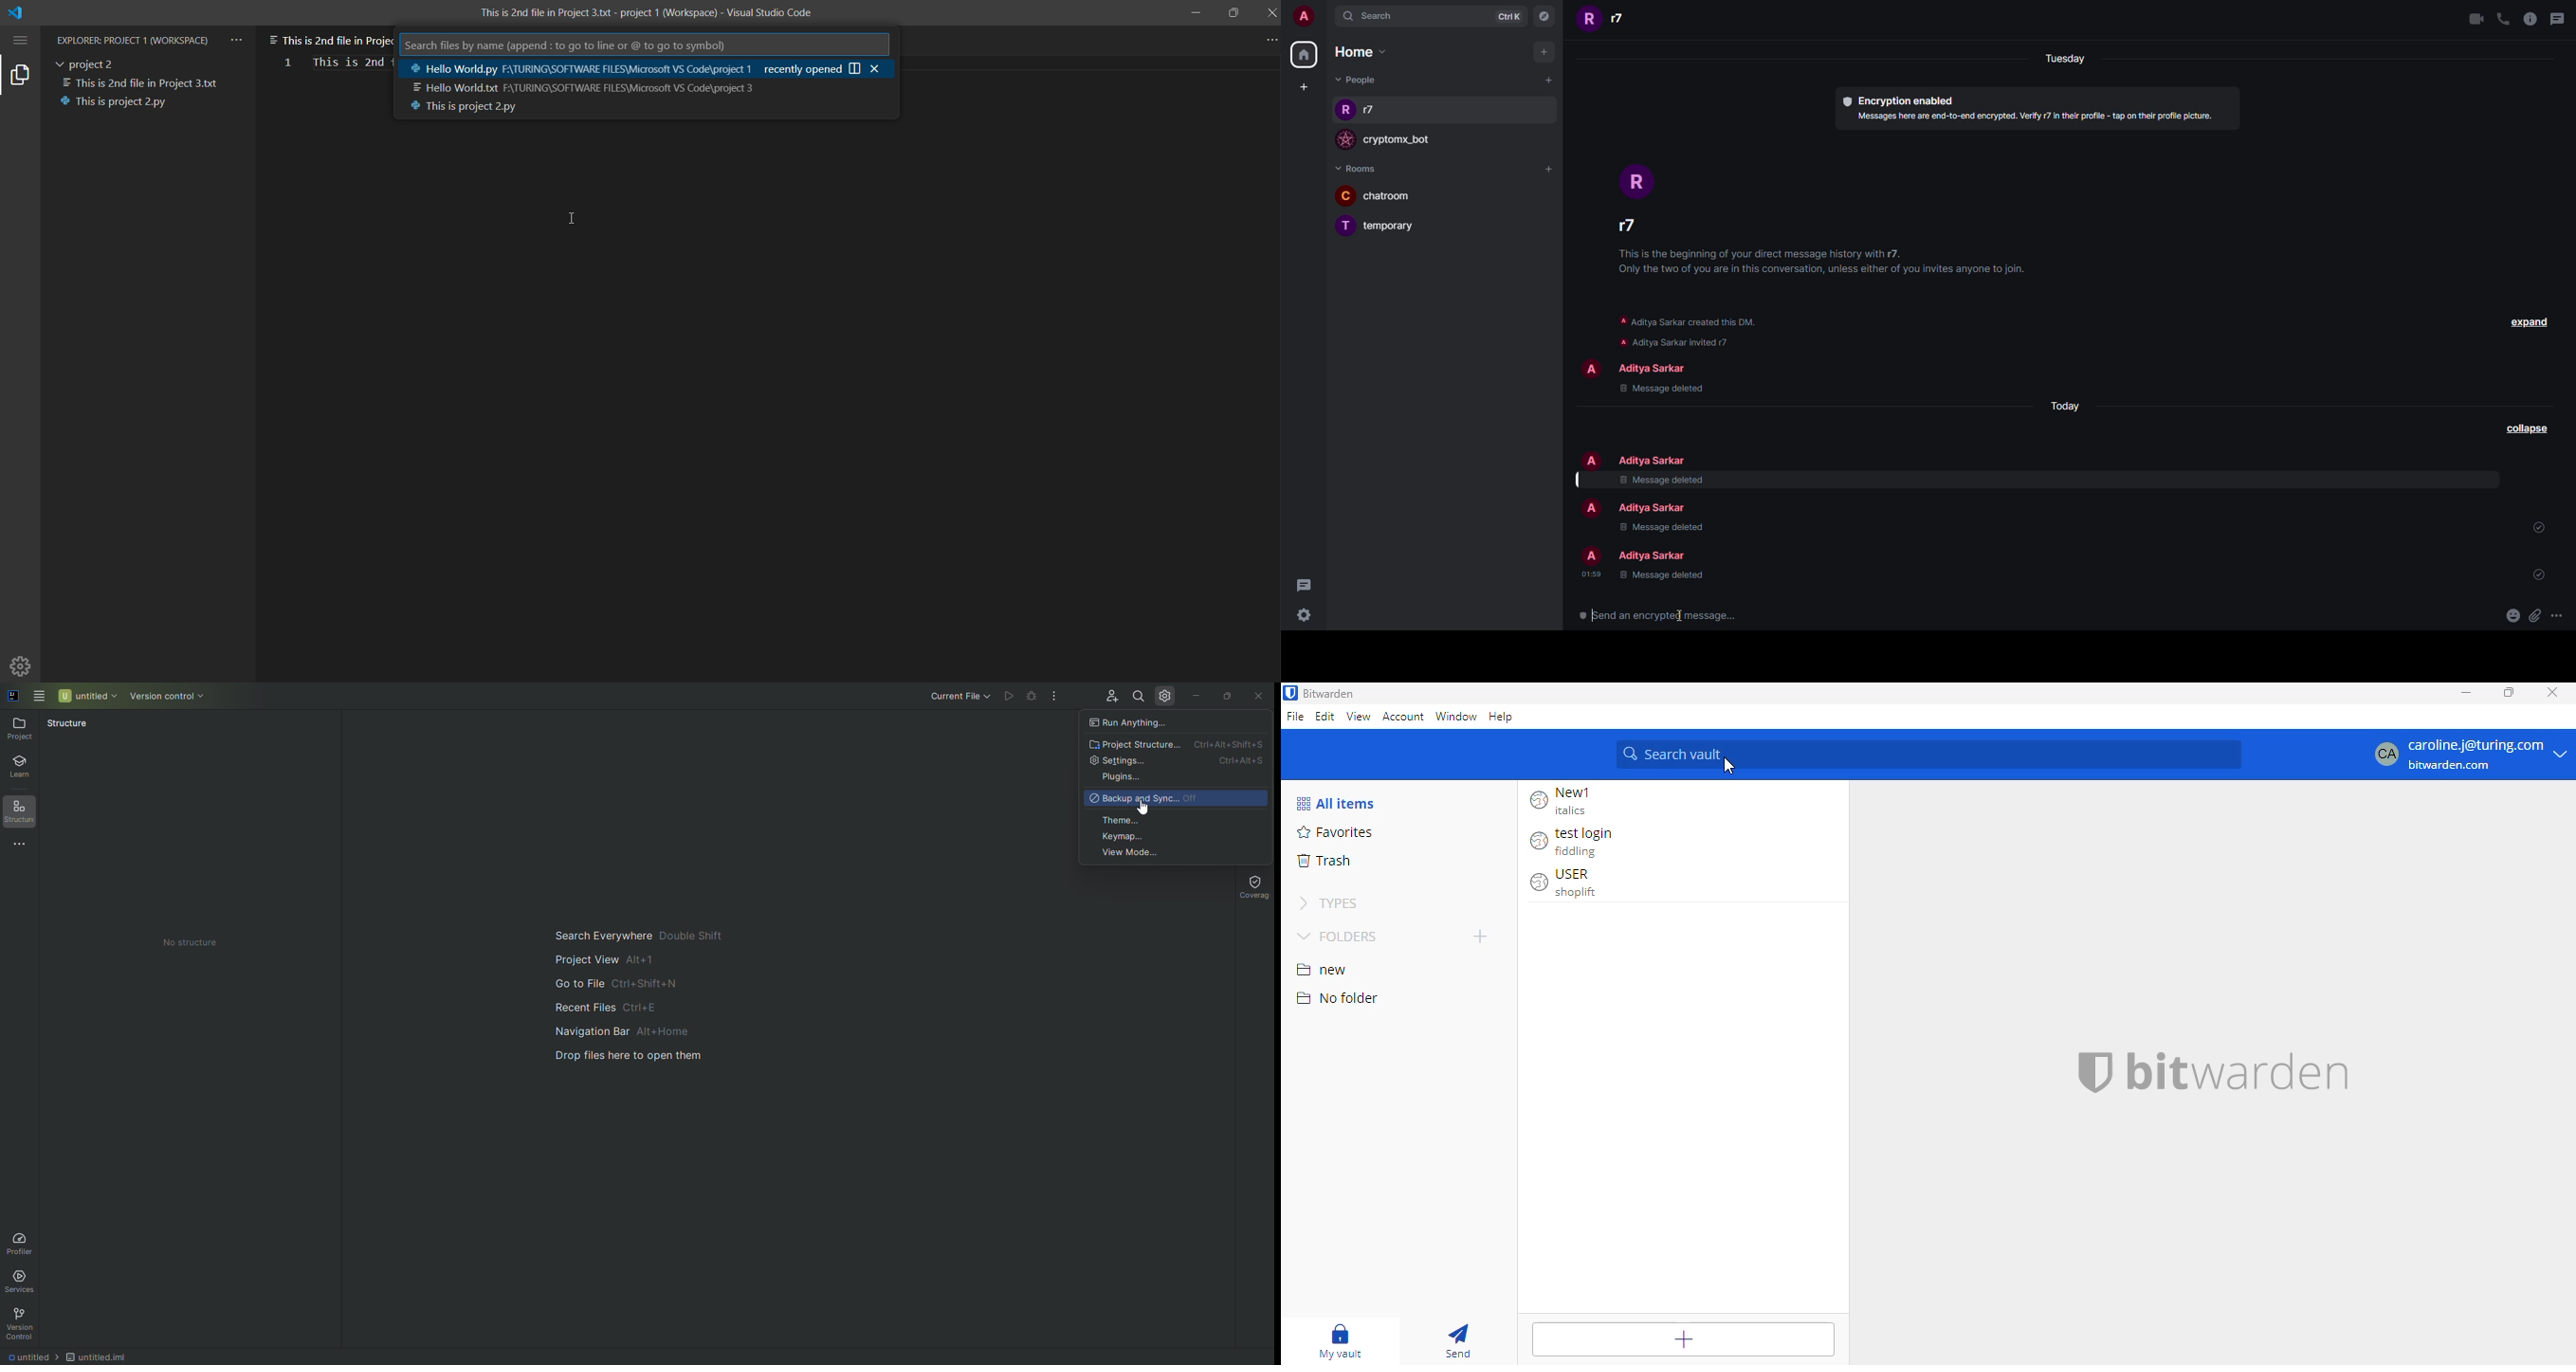 This screenshot has width=2576, height=1372. Describe the element at coordinates (2553, 692) in the screenshot. I see `close` at that location.